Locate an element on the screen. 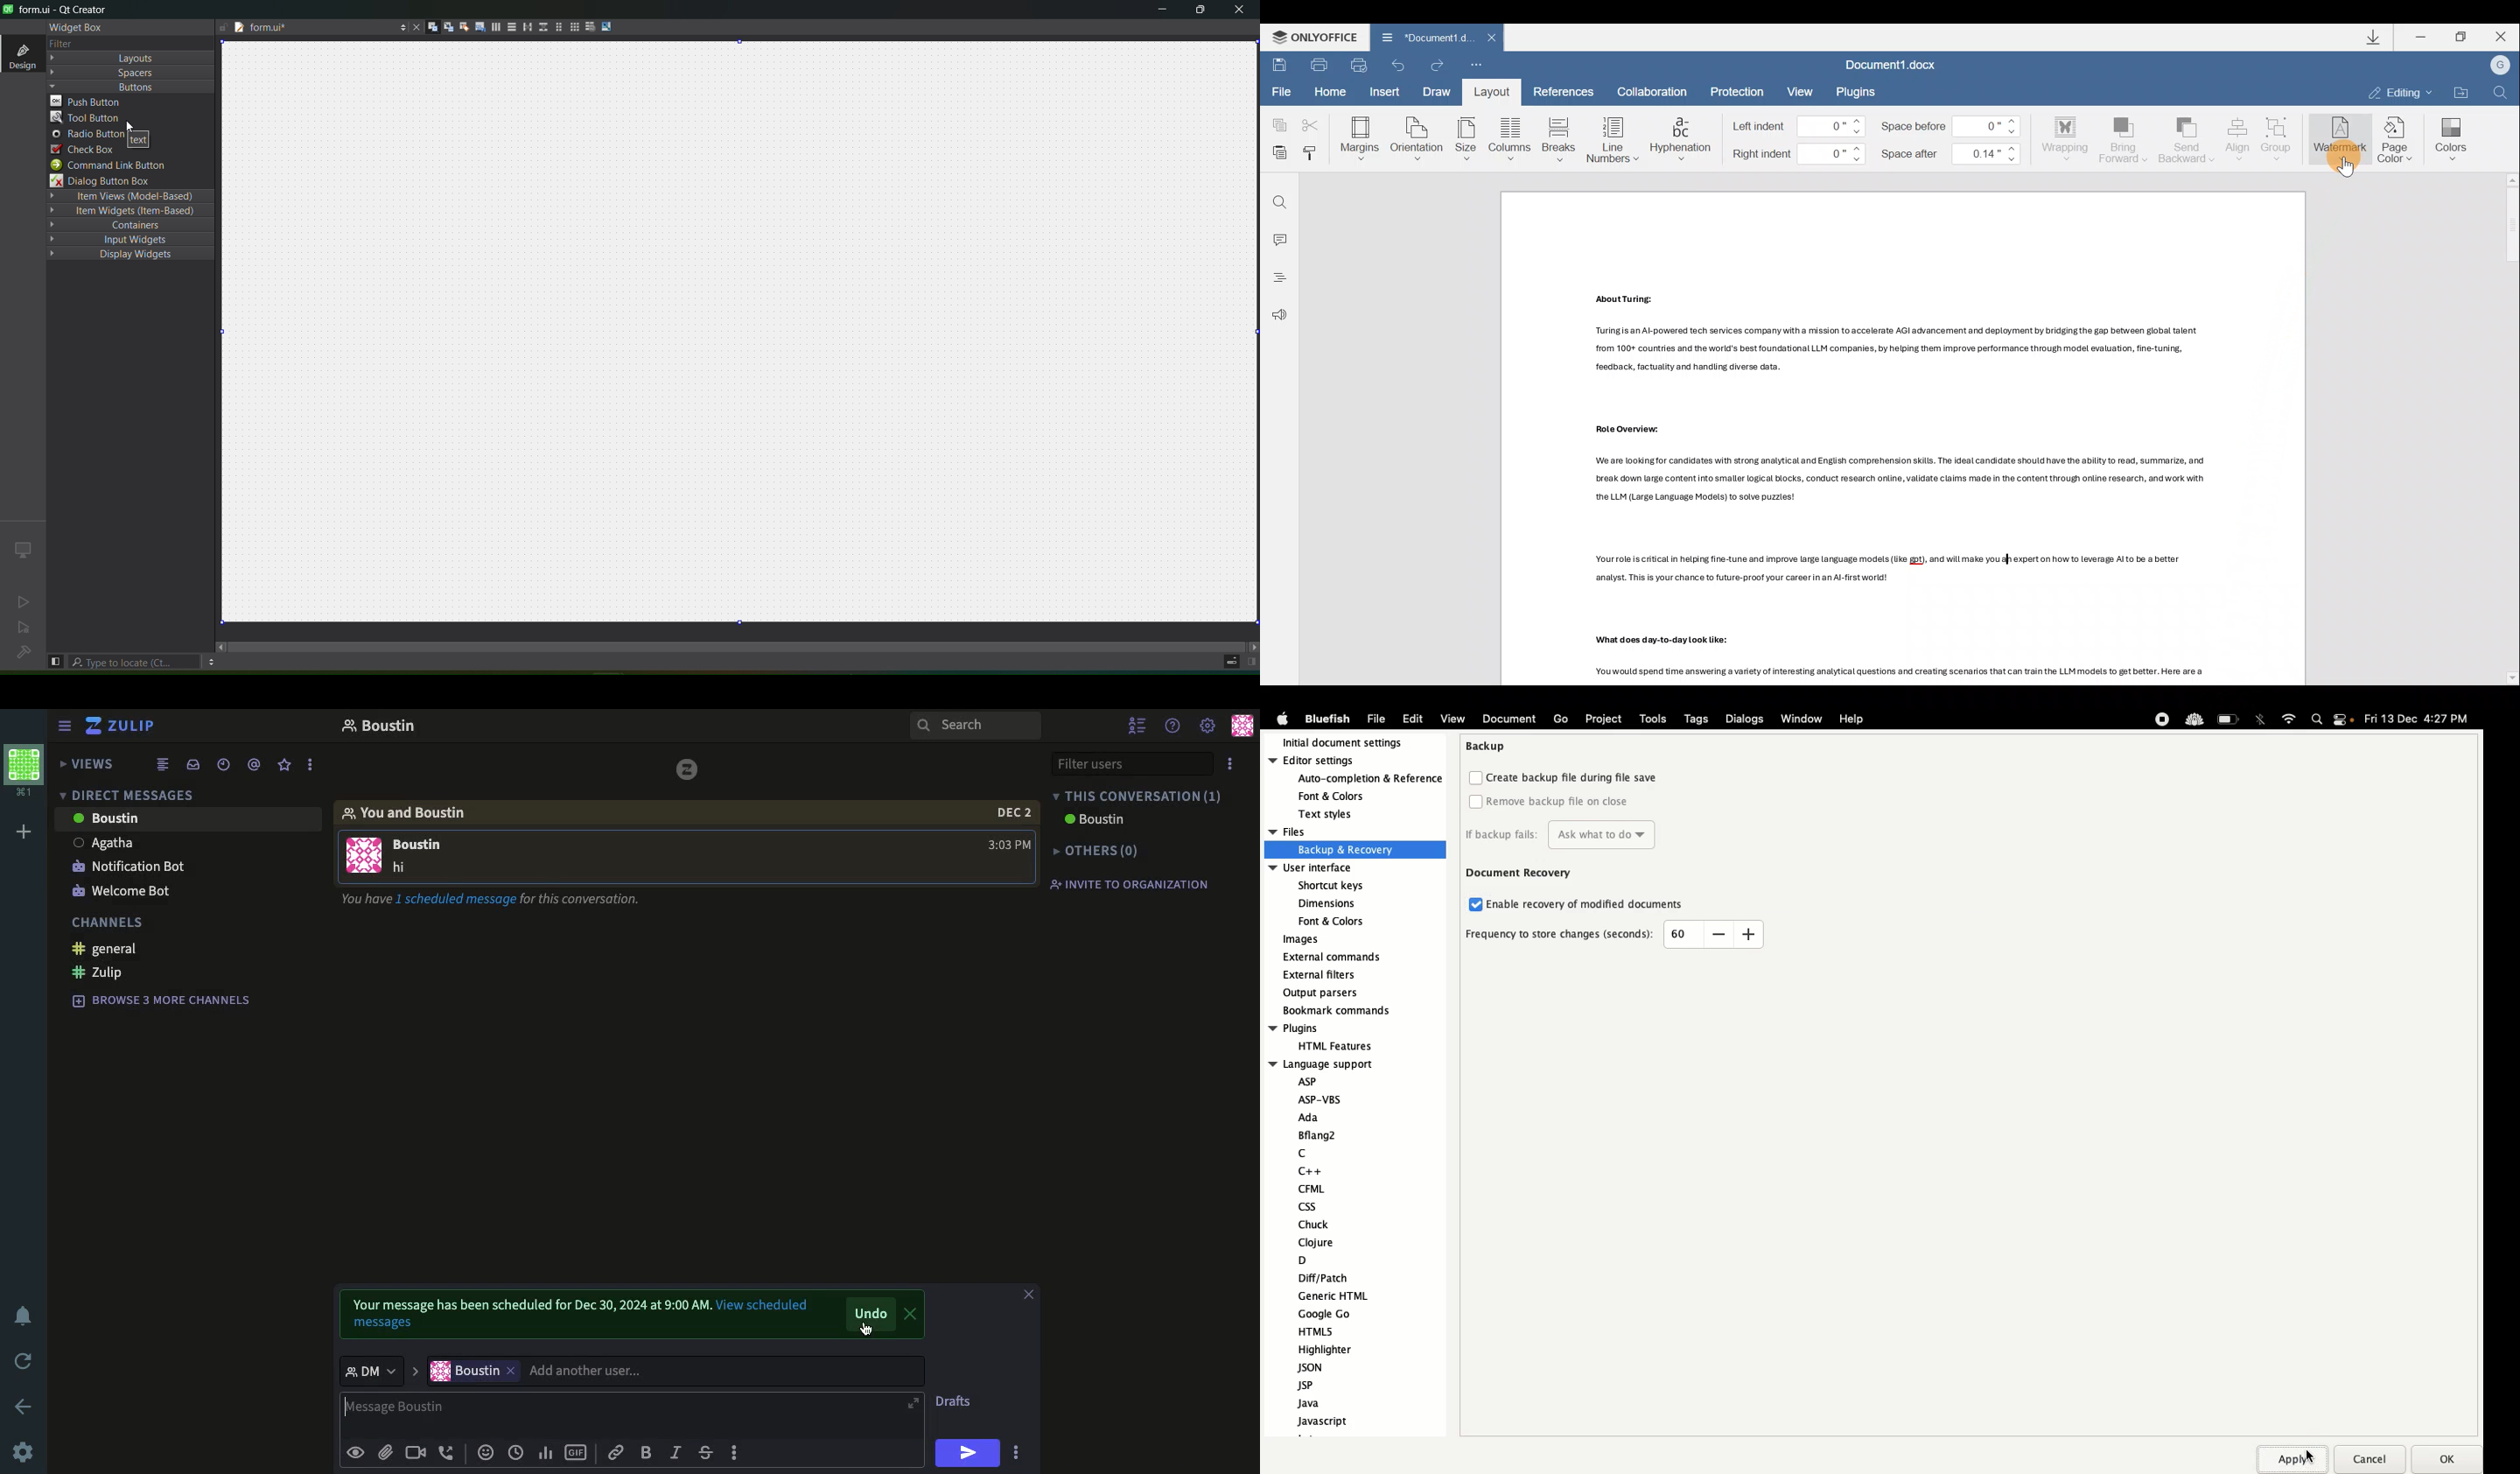  visible is located at coordinates (358, 1451).